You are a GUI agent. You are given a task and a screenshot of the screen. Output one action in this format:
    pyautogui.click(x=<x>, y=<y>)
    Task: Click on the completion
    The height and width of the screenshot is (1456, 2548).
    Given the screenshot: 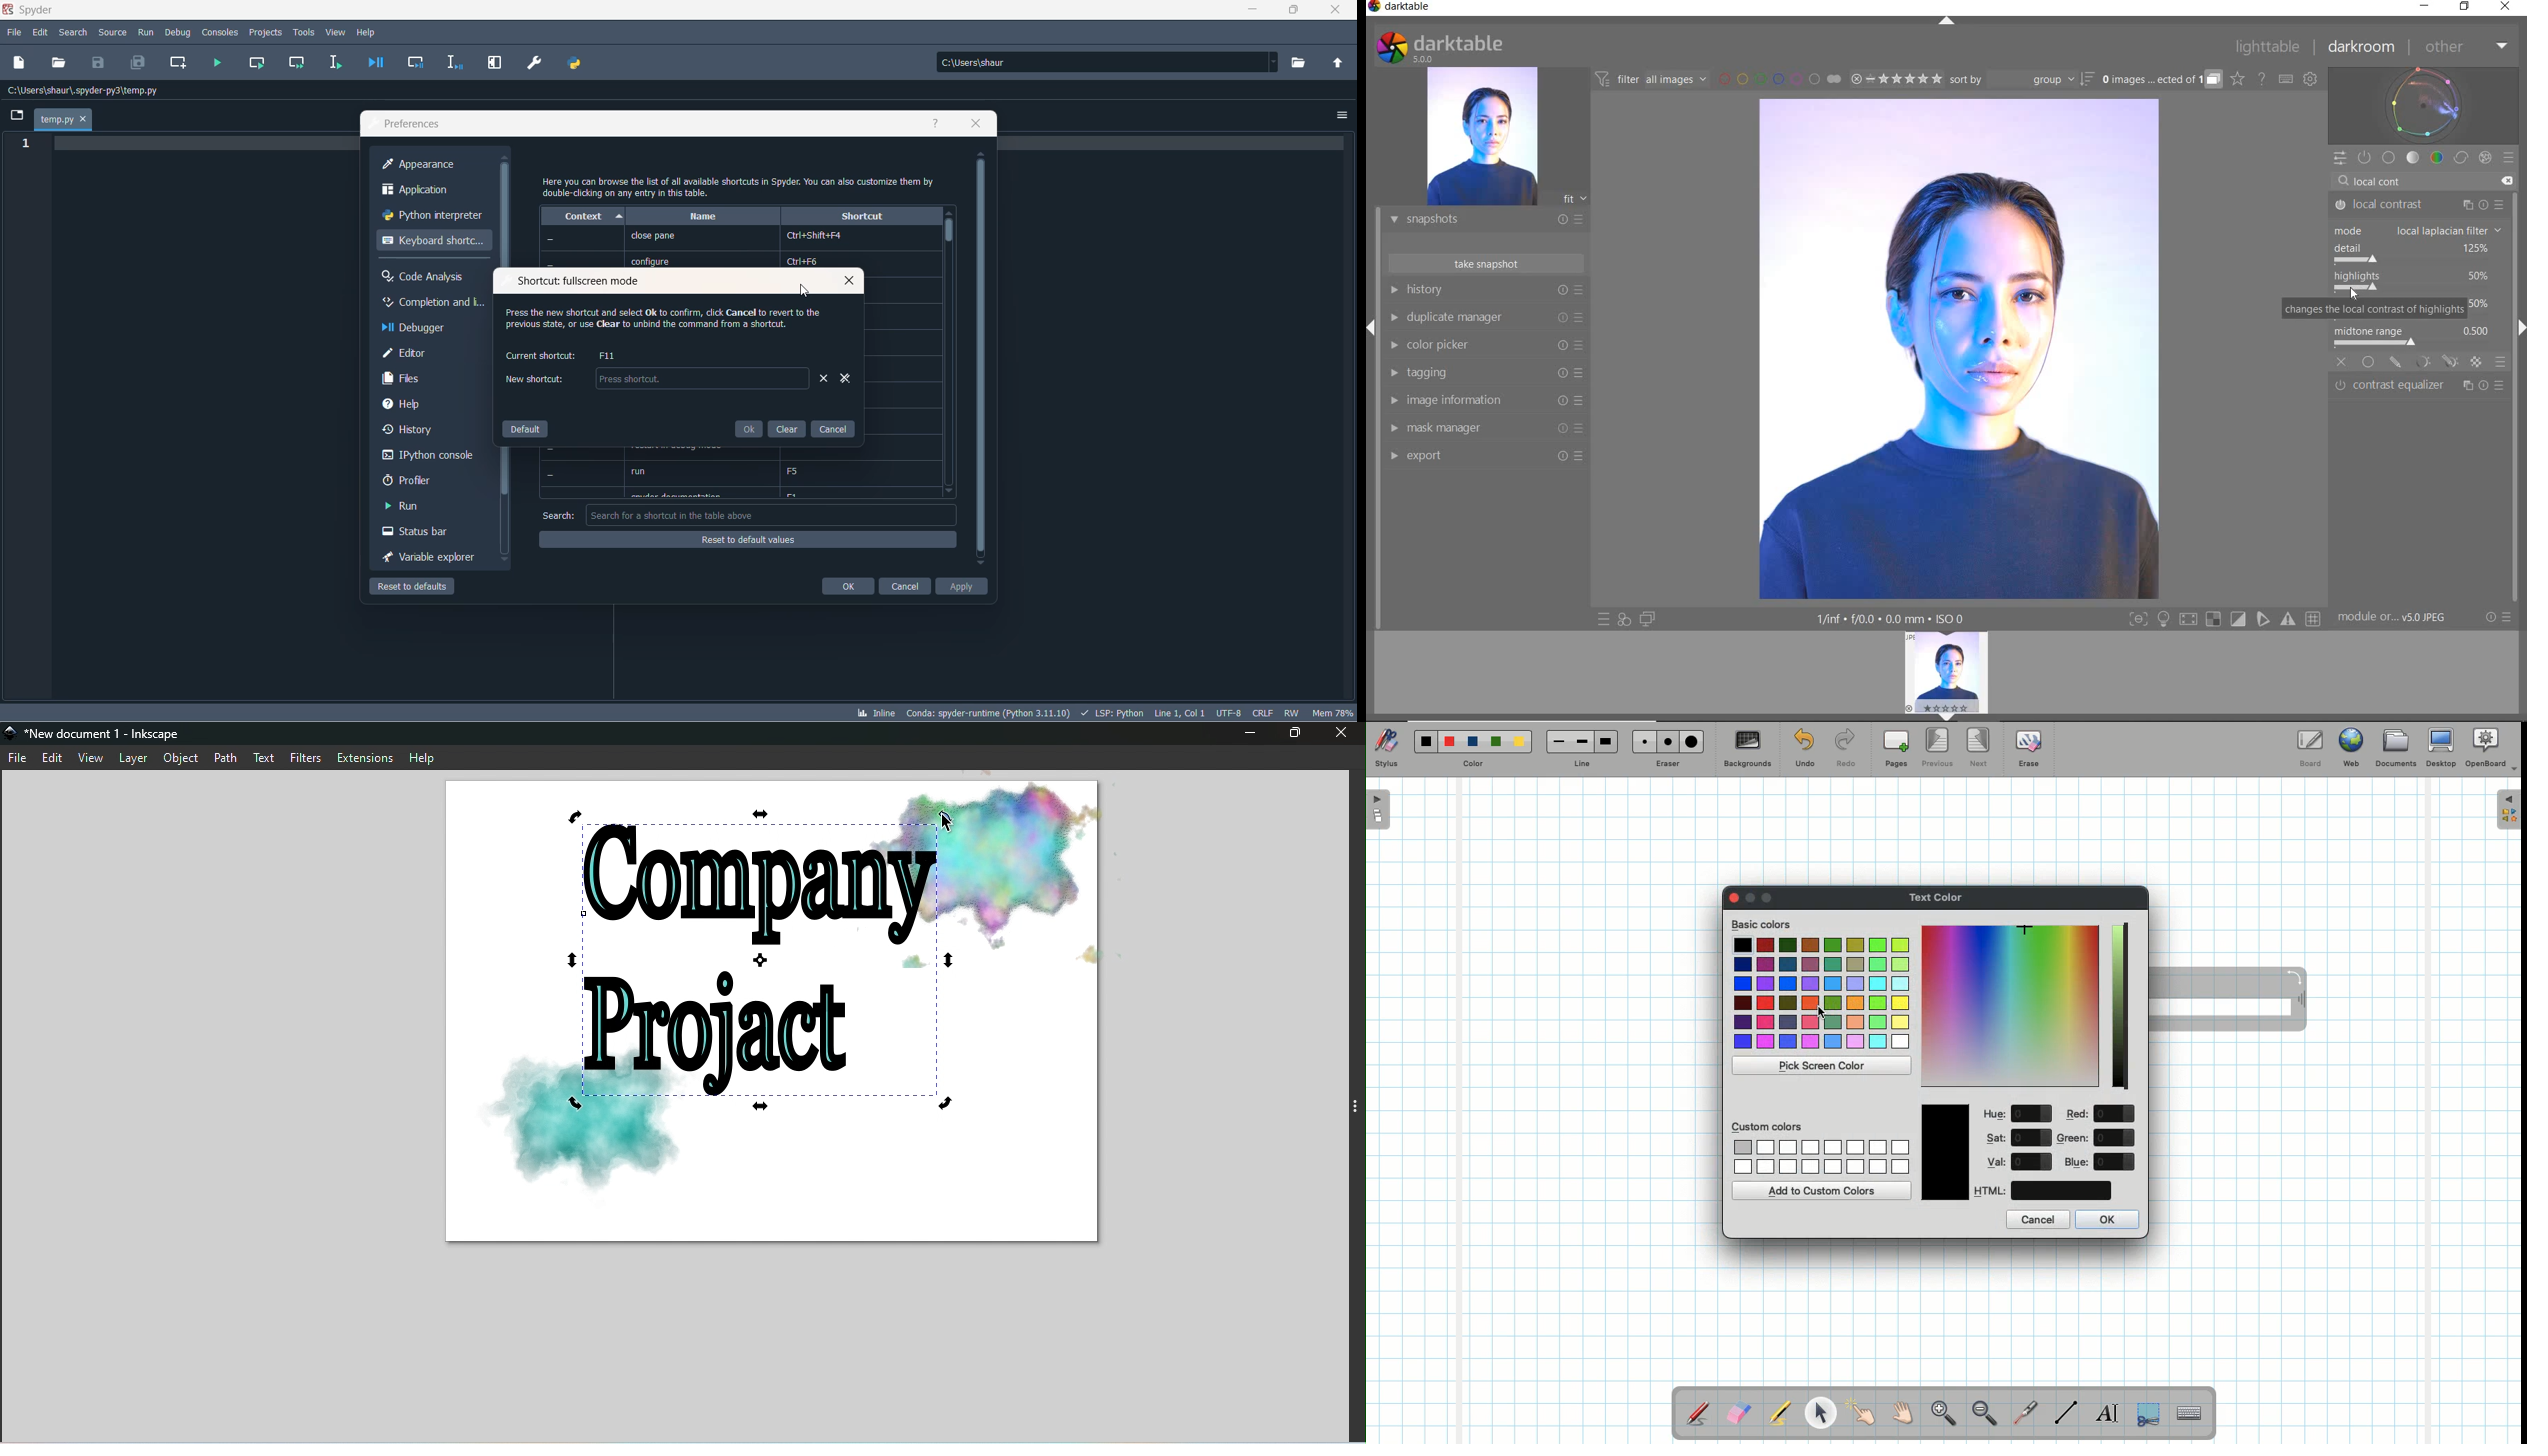 What is the action you would take?
    pyautogui.click(x=432, y=304)
    